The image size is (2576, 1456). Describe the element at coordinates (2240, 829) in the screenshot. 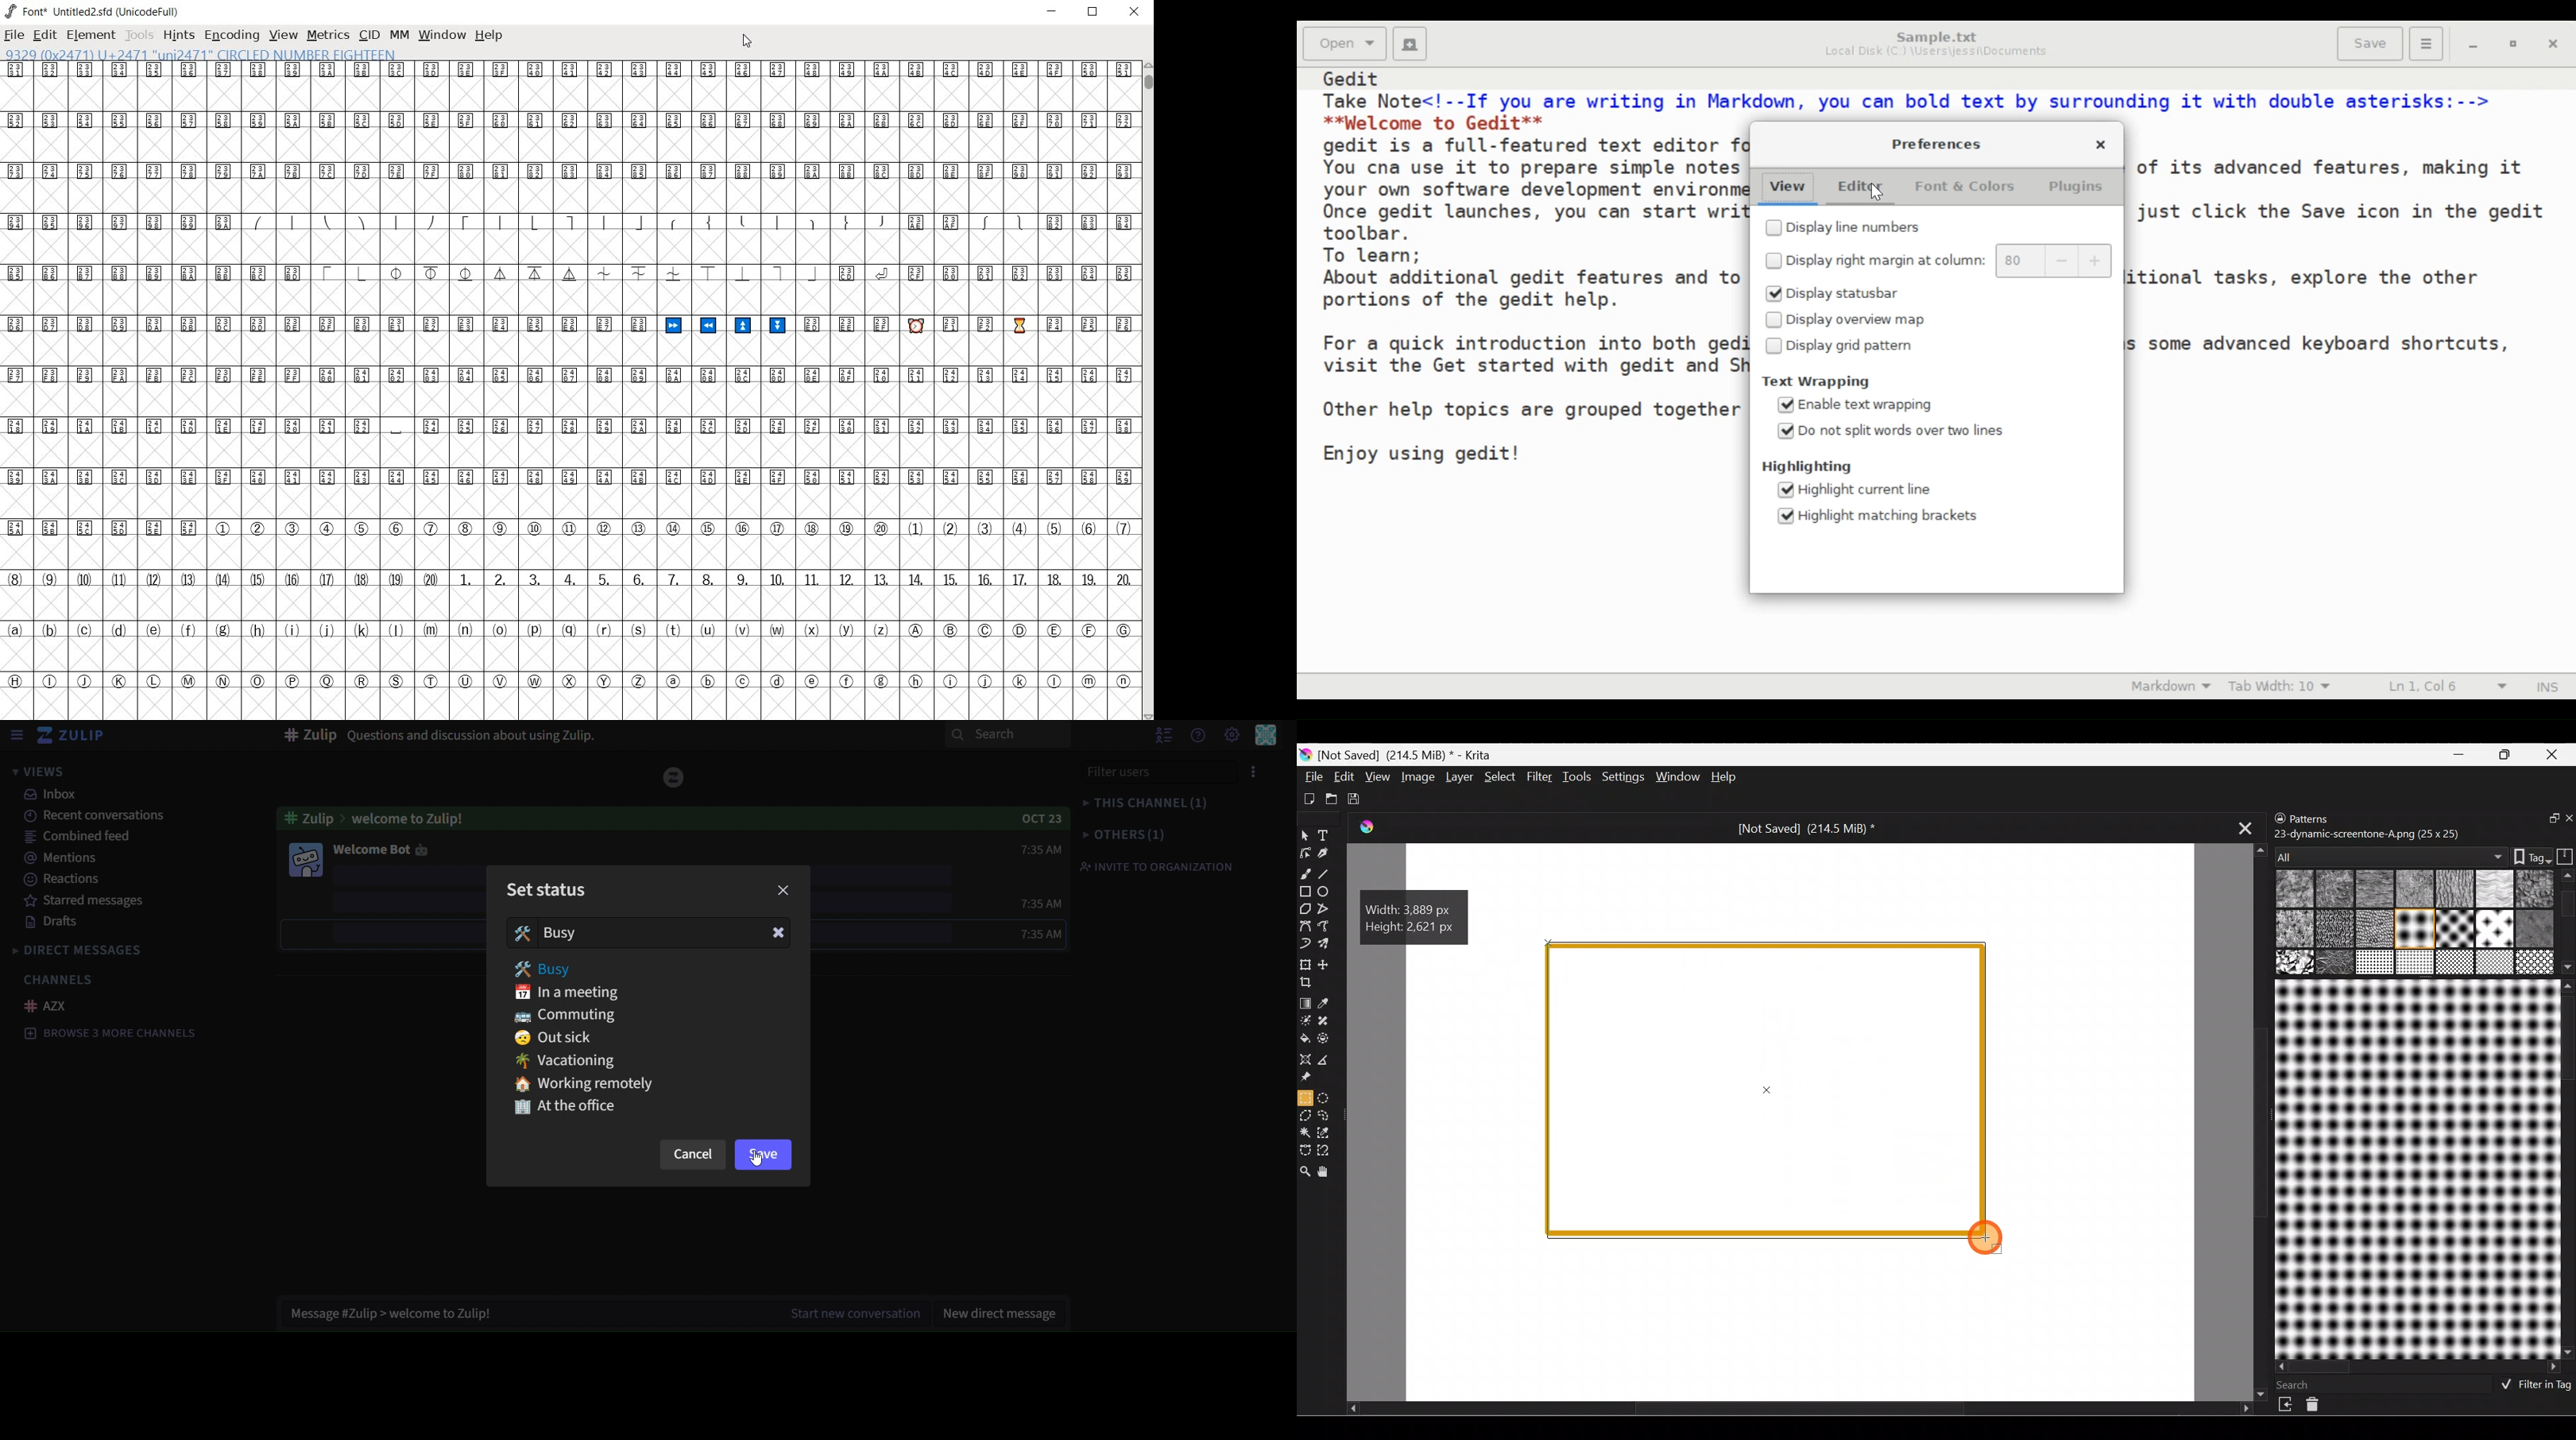

I see `Close tab` at that location.